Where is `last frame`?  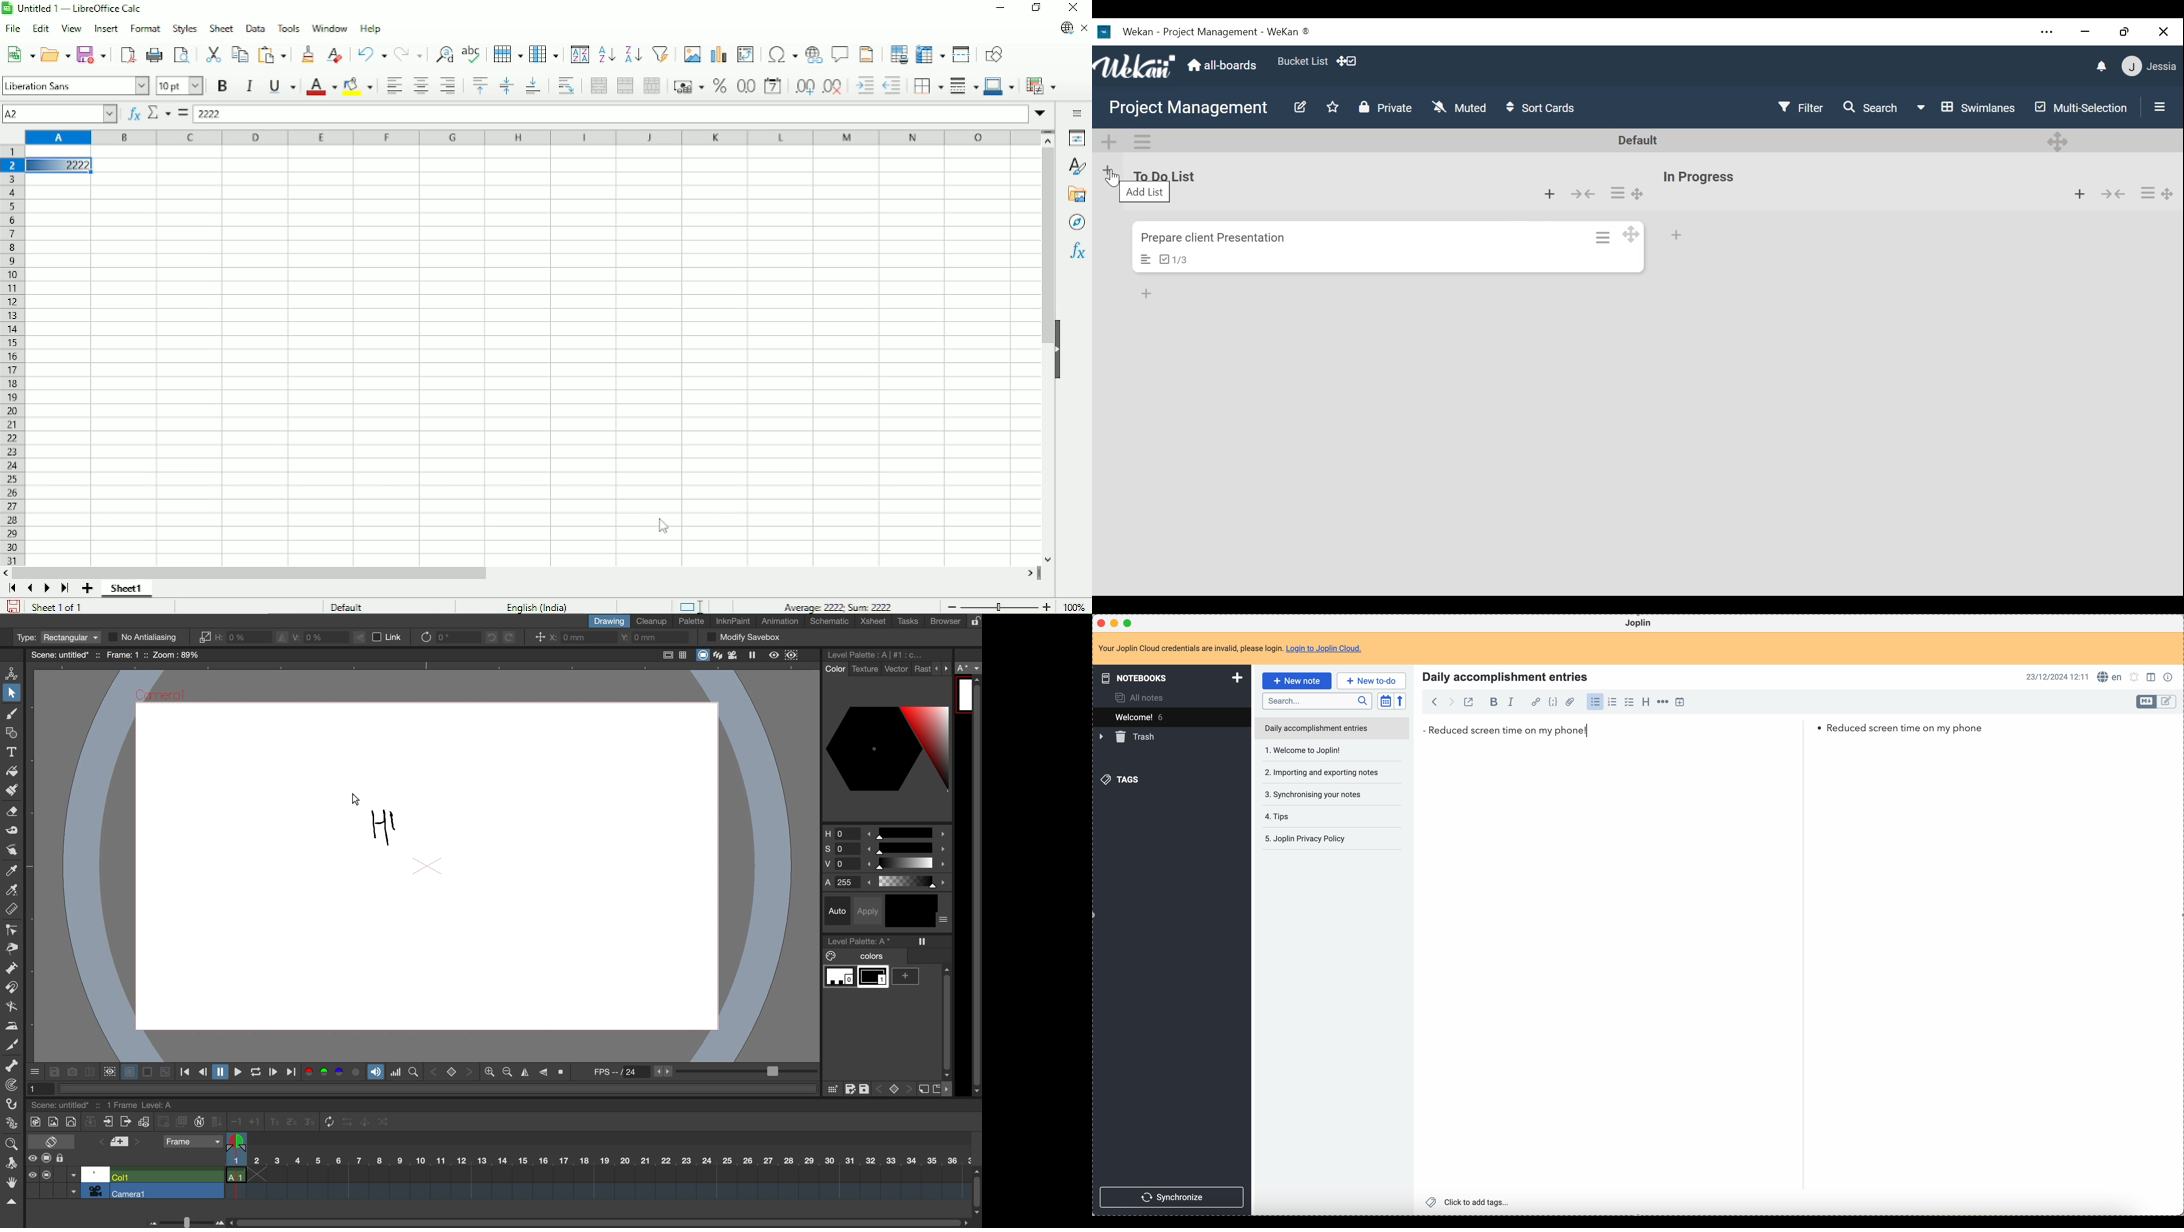 last frame is located at coordinates (292, 1072).